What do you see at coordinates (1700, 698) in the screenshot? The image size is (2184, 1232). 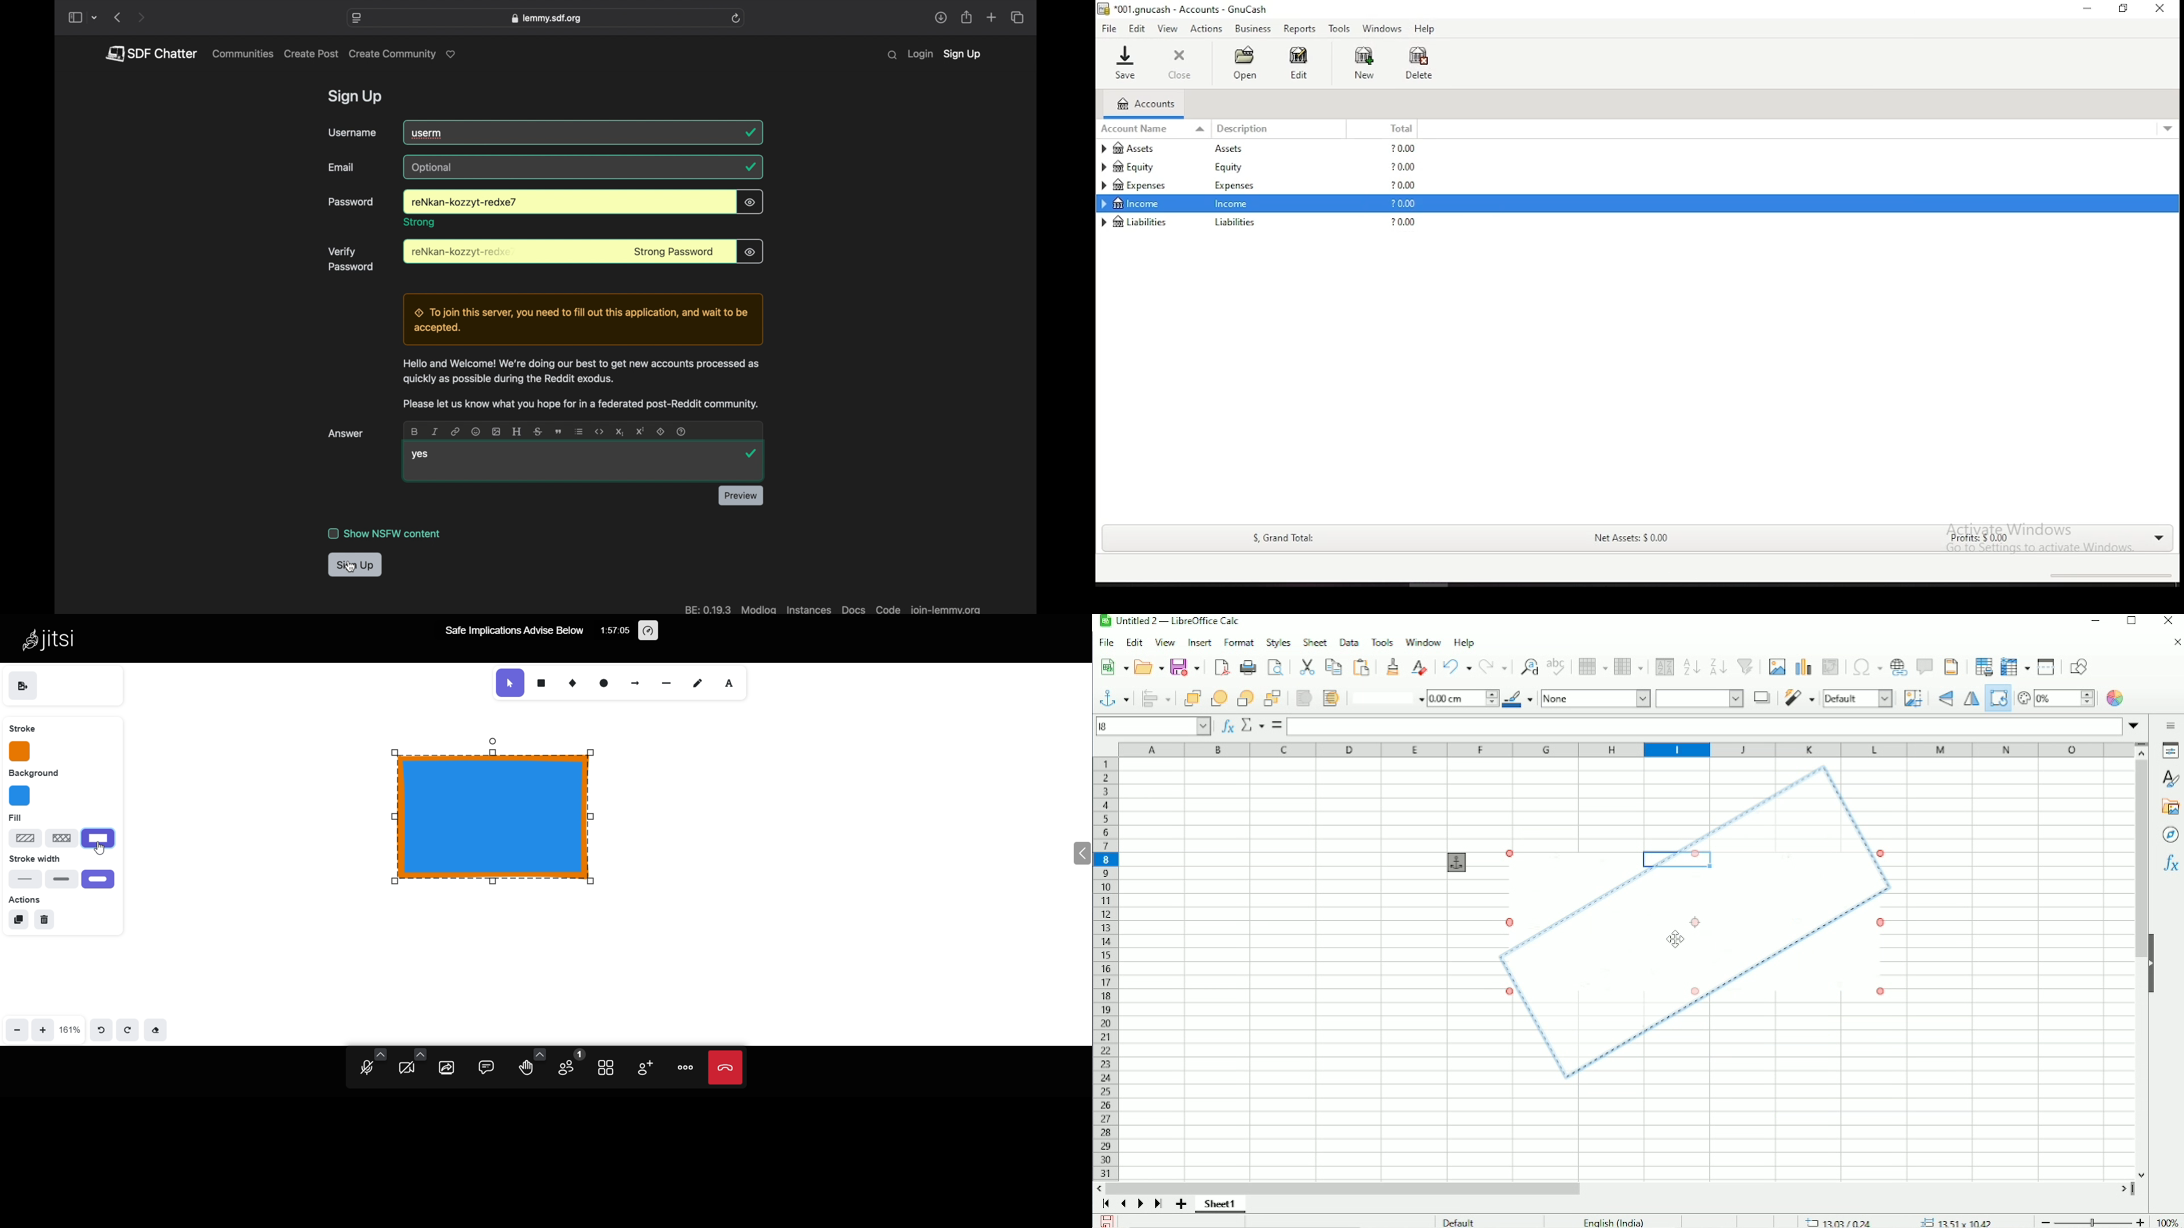 I see `Area style` at bounding box center [1700, 698].